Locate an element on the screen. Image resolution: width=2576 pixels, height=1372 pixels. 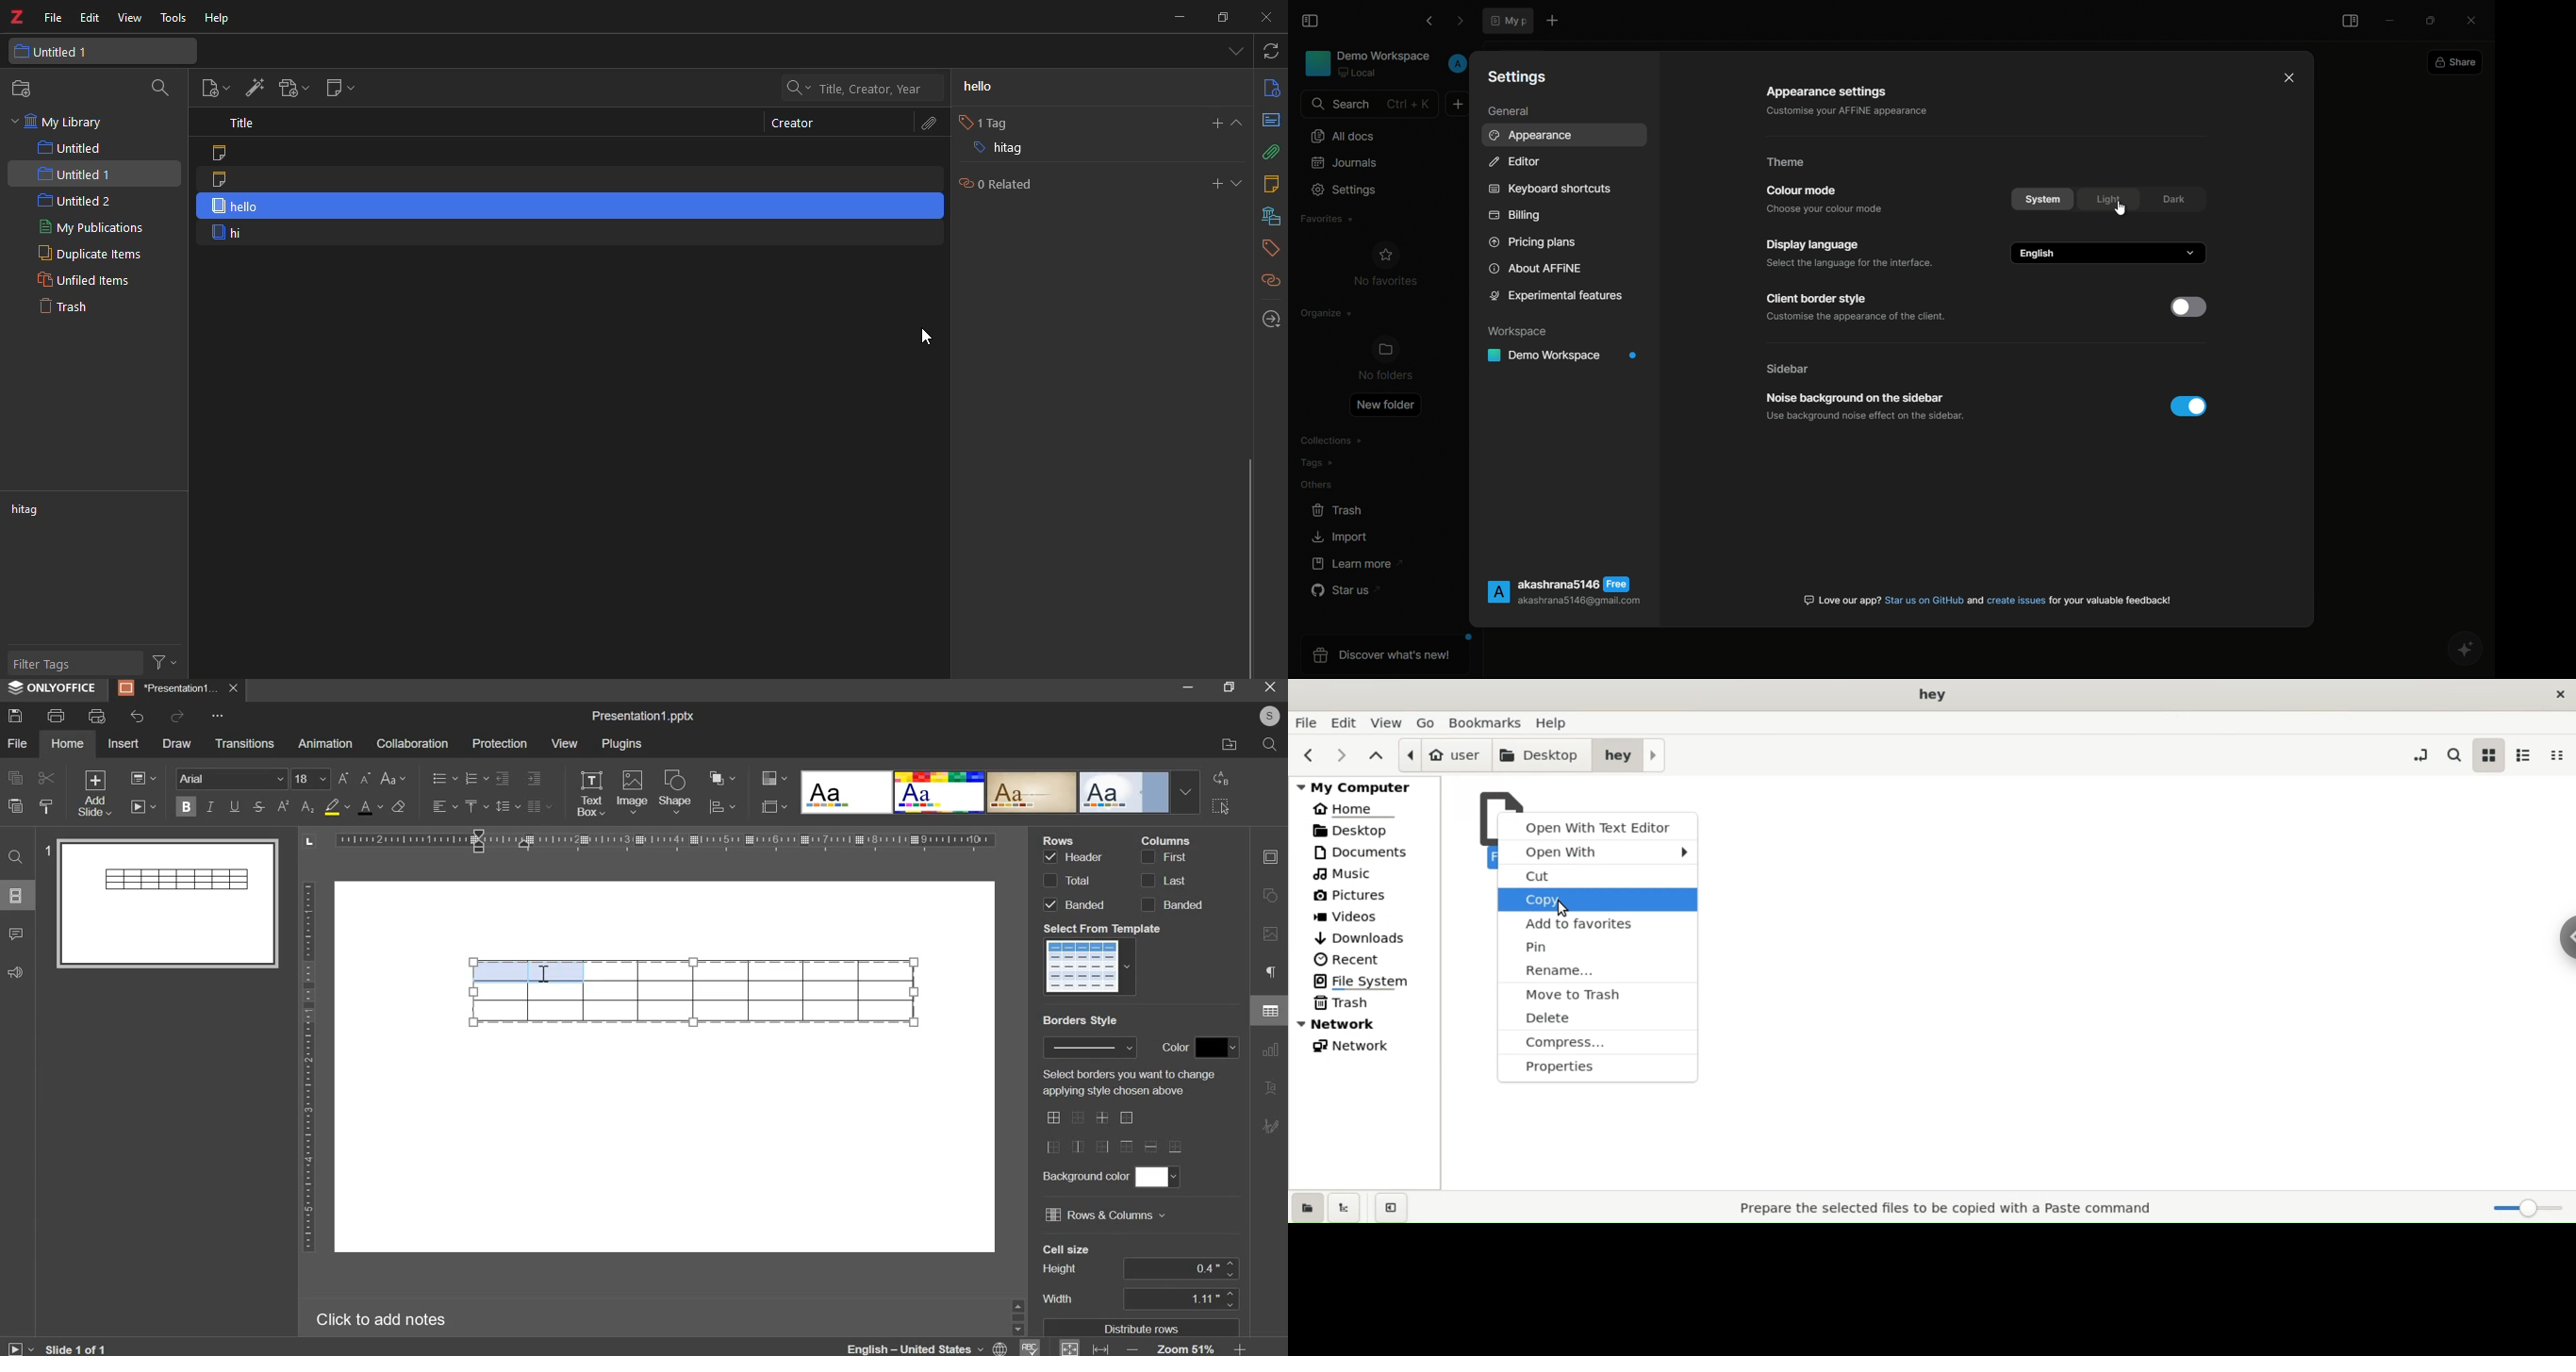
edit is located at coordinates (1346, 723).